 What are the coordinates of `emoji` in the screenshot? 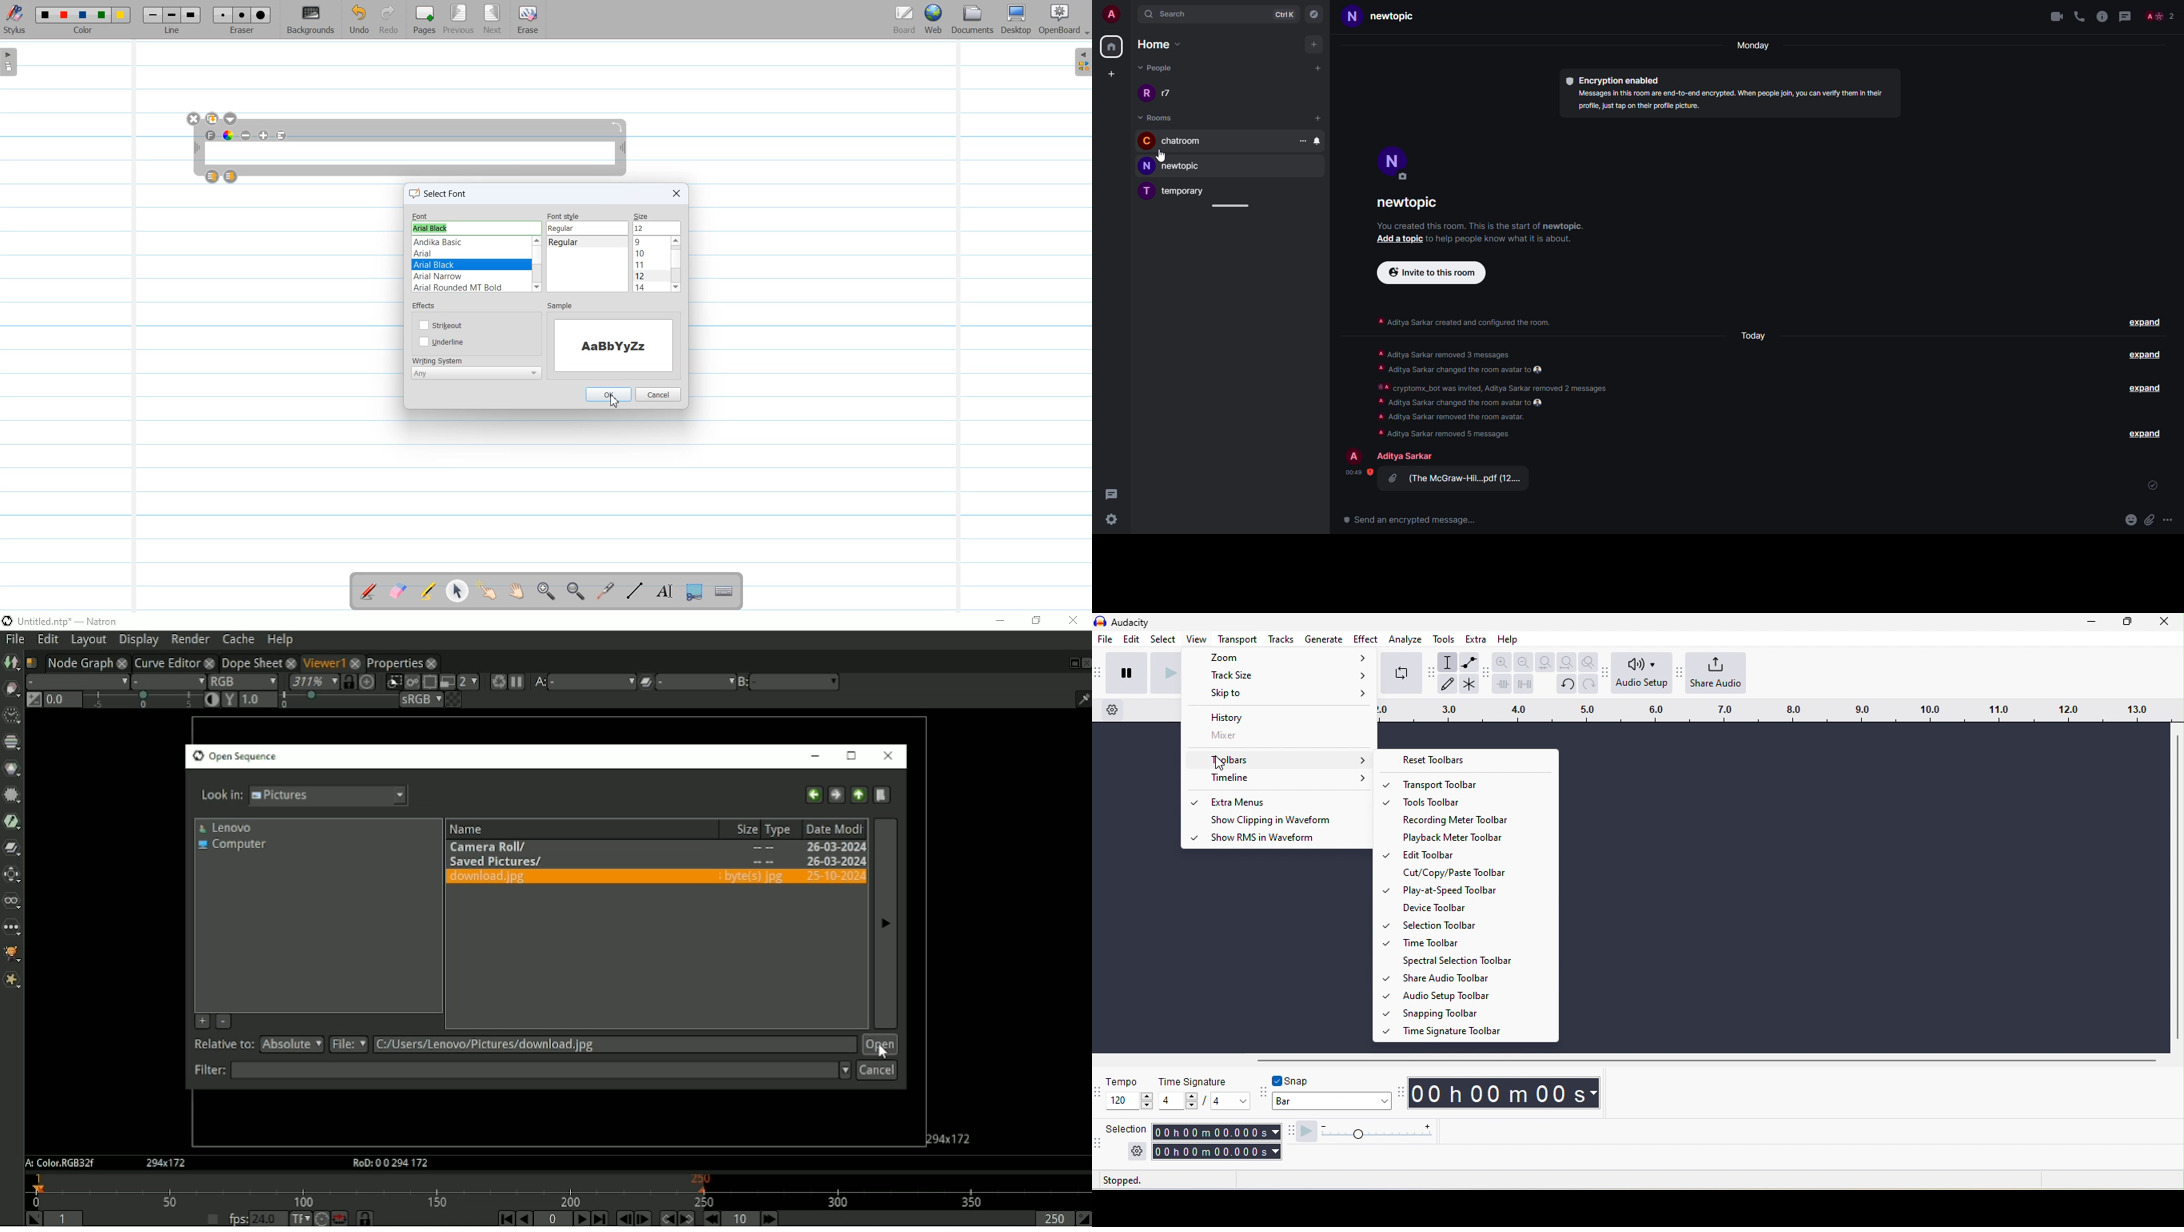 It's located at (2131, 519).